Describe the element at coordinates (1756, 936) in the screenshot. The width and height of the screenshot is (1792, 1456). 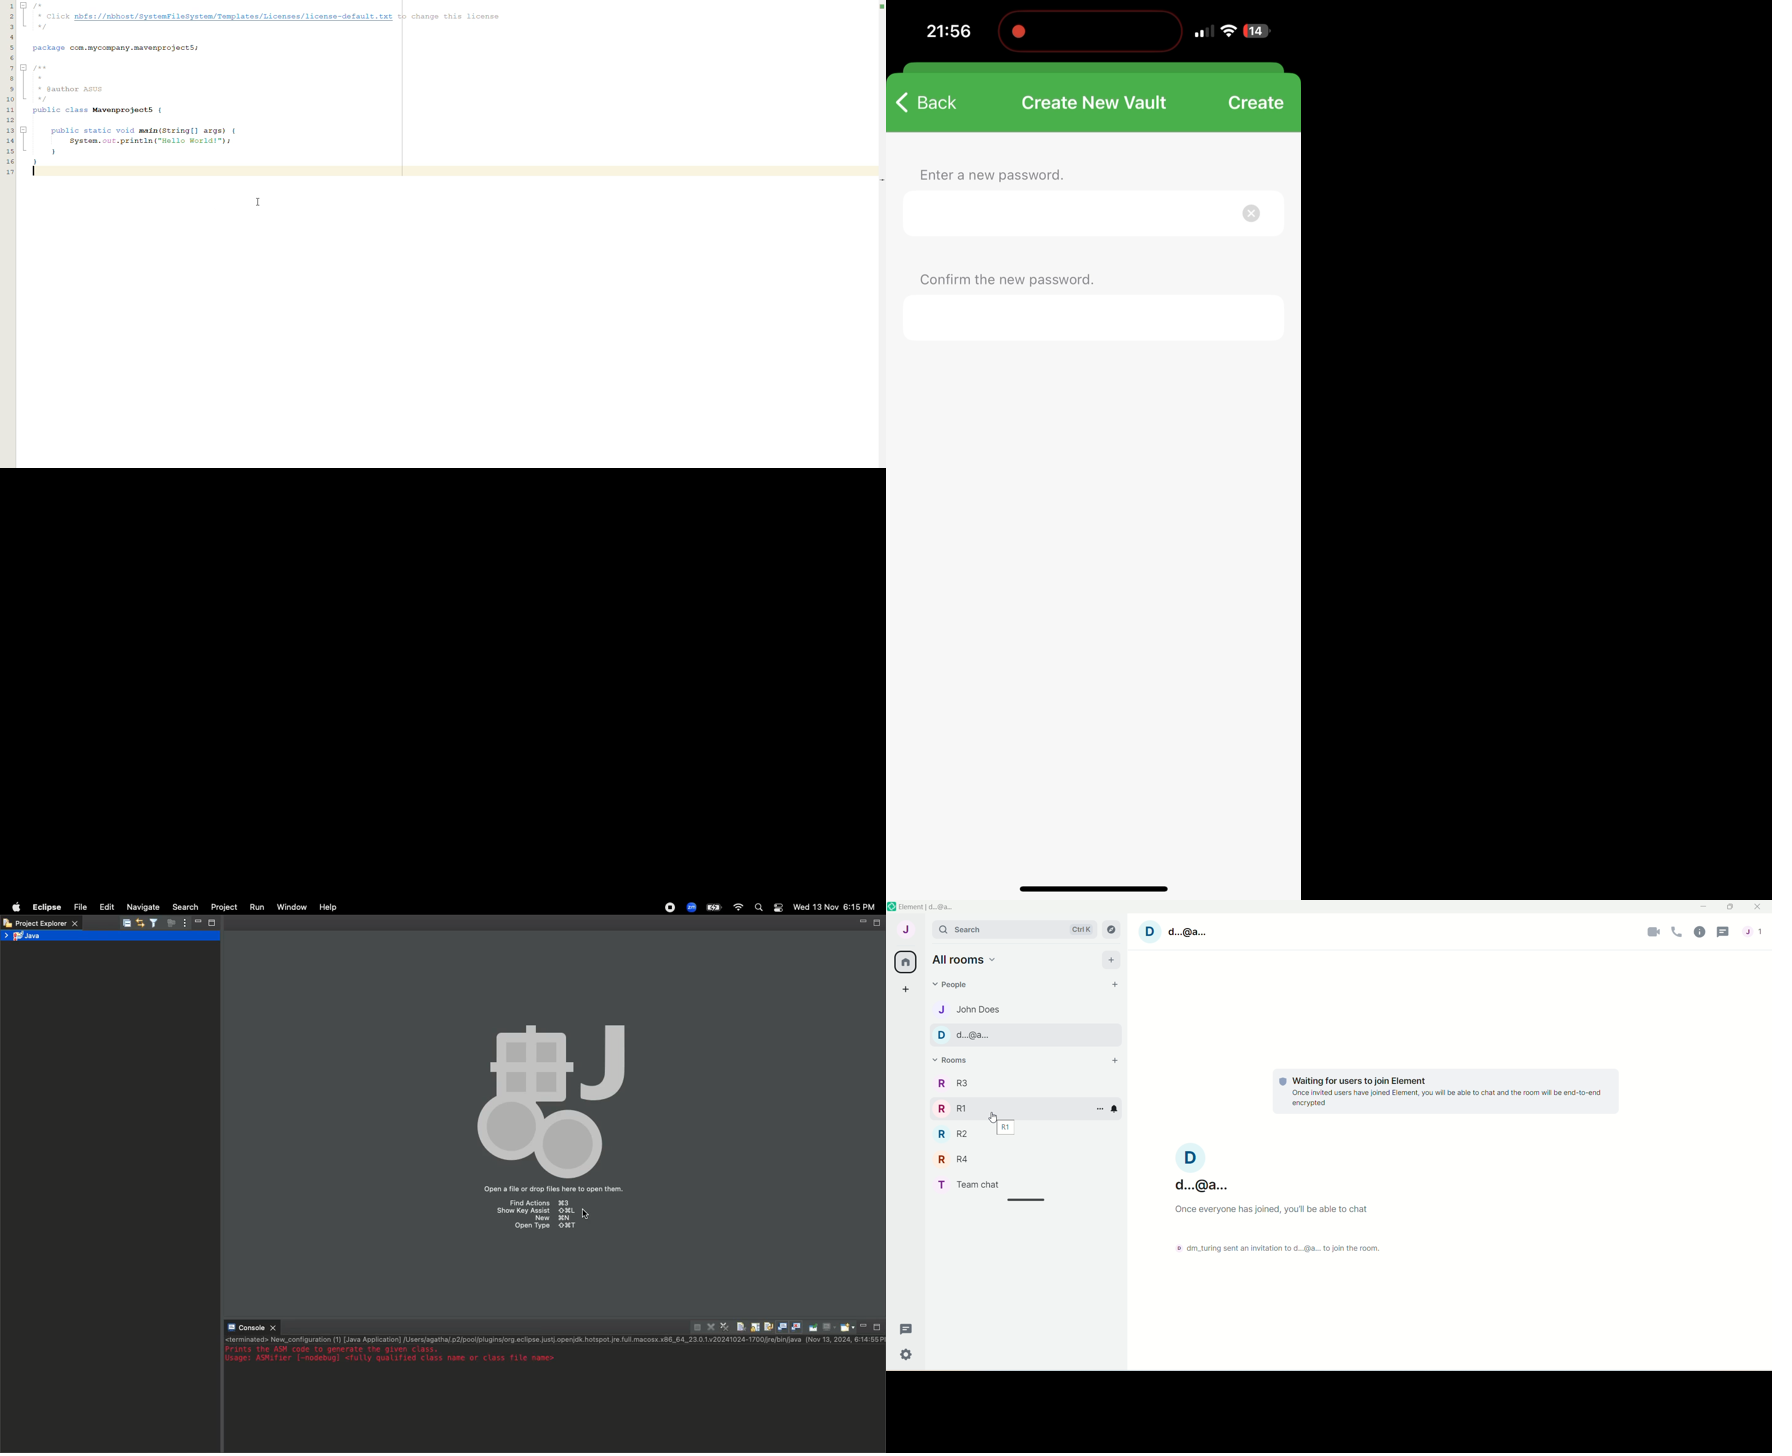
I see `people` at that location.